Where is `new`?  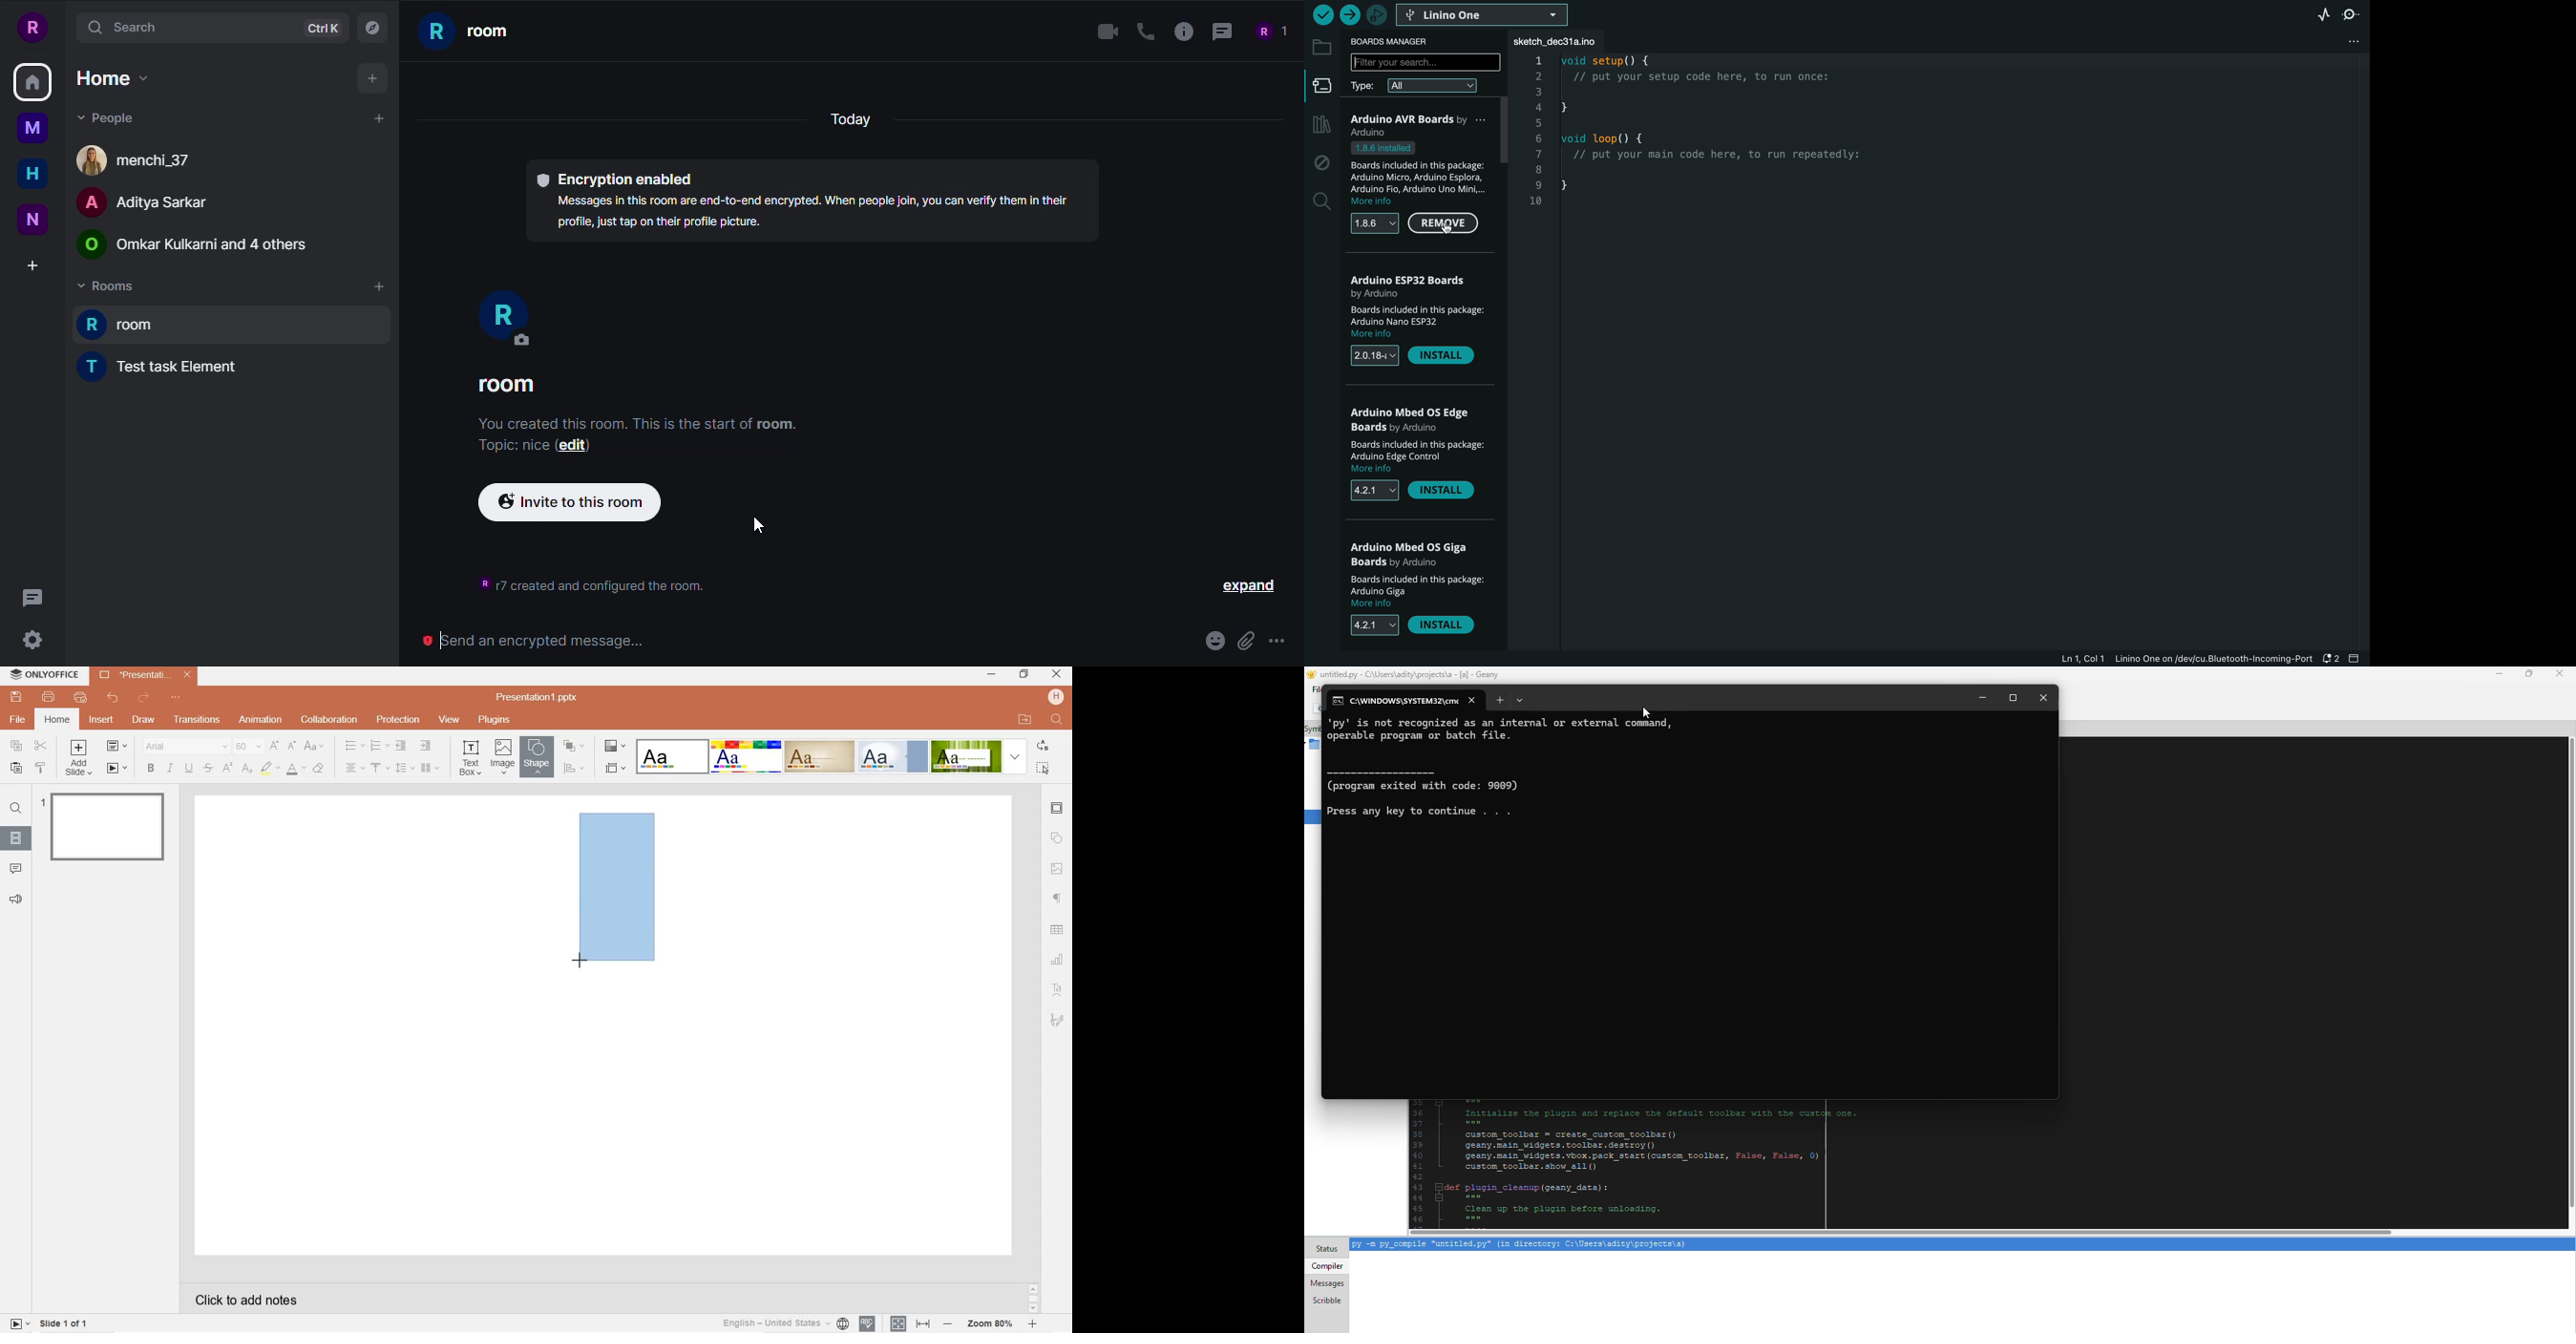 new is located at coordinates (33, 219).